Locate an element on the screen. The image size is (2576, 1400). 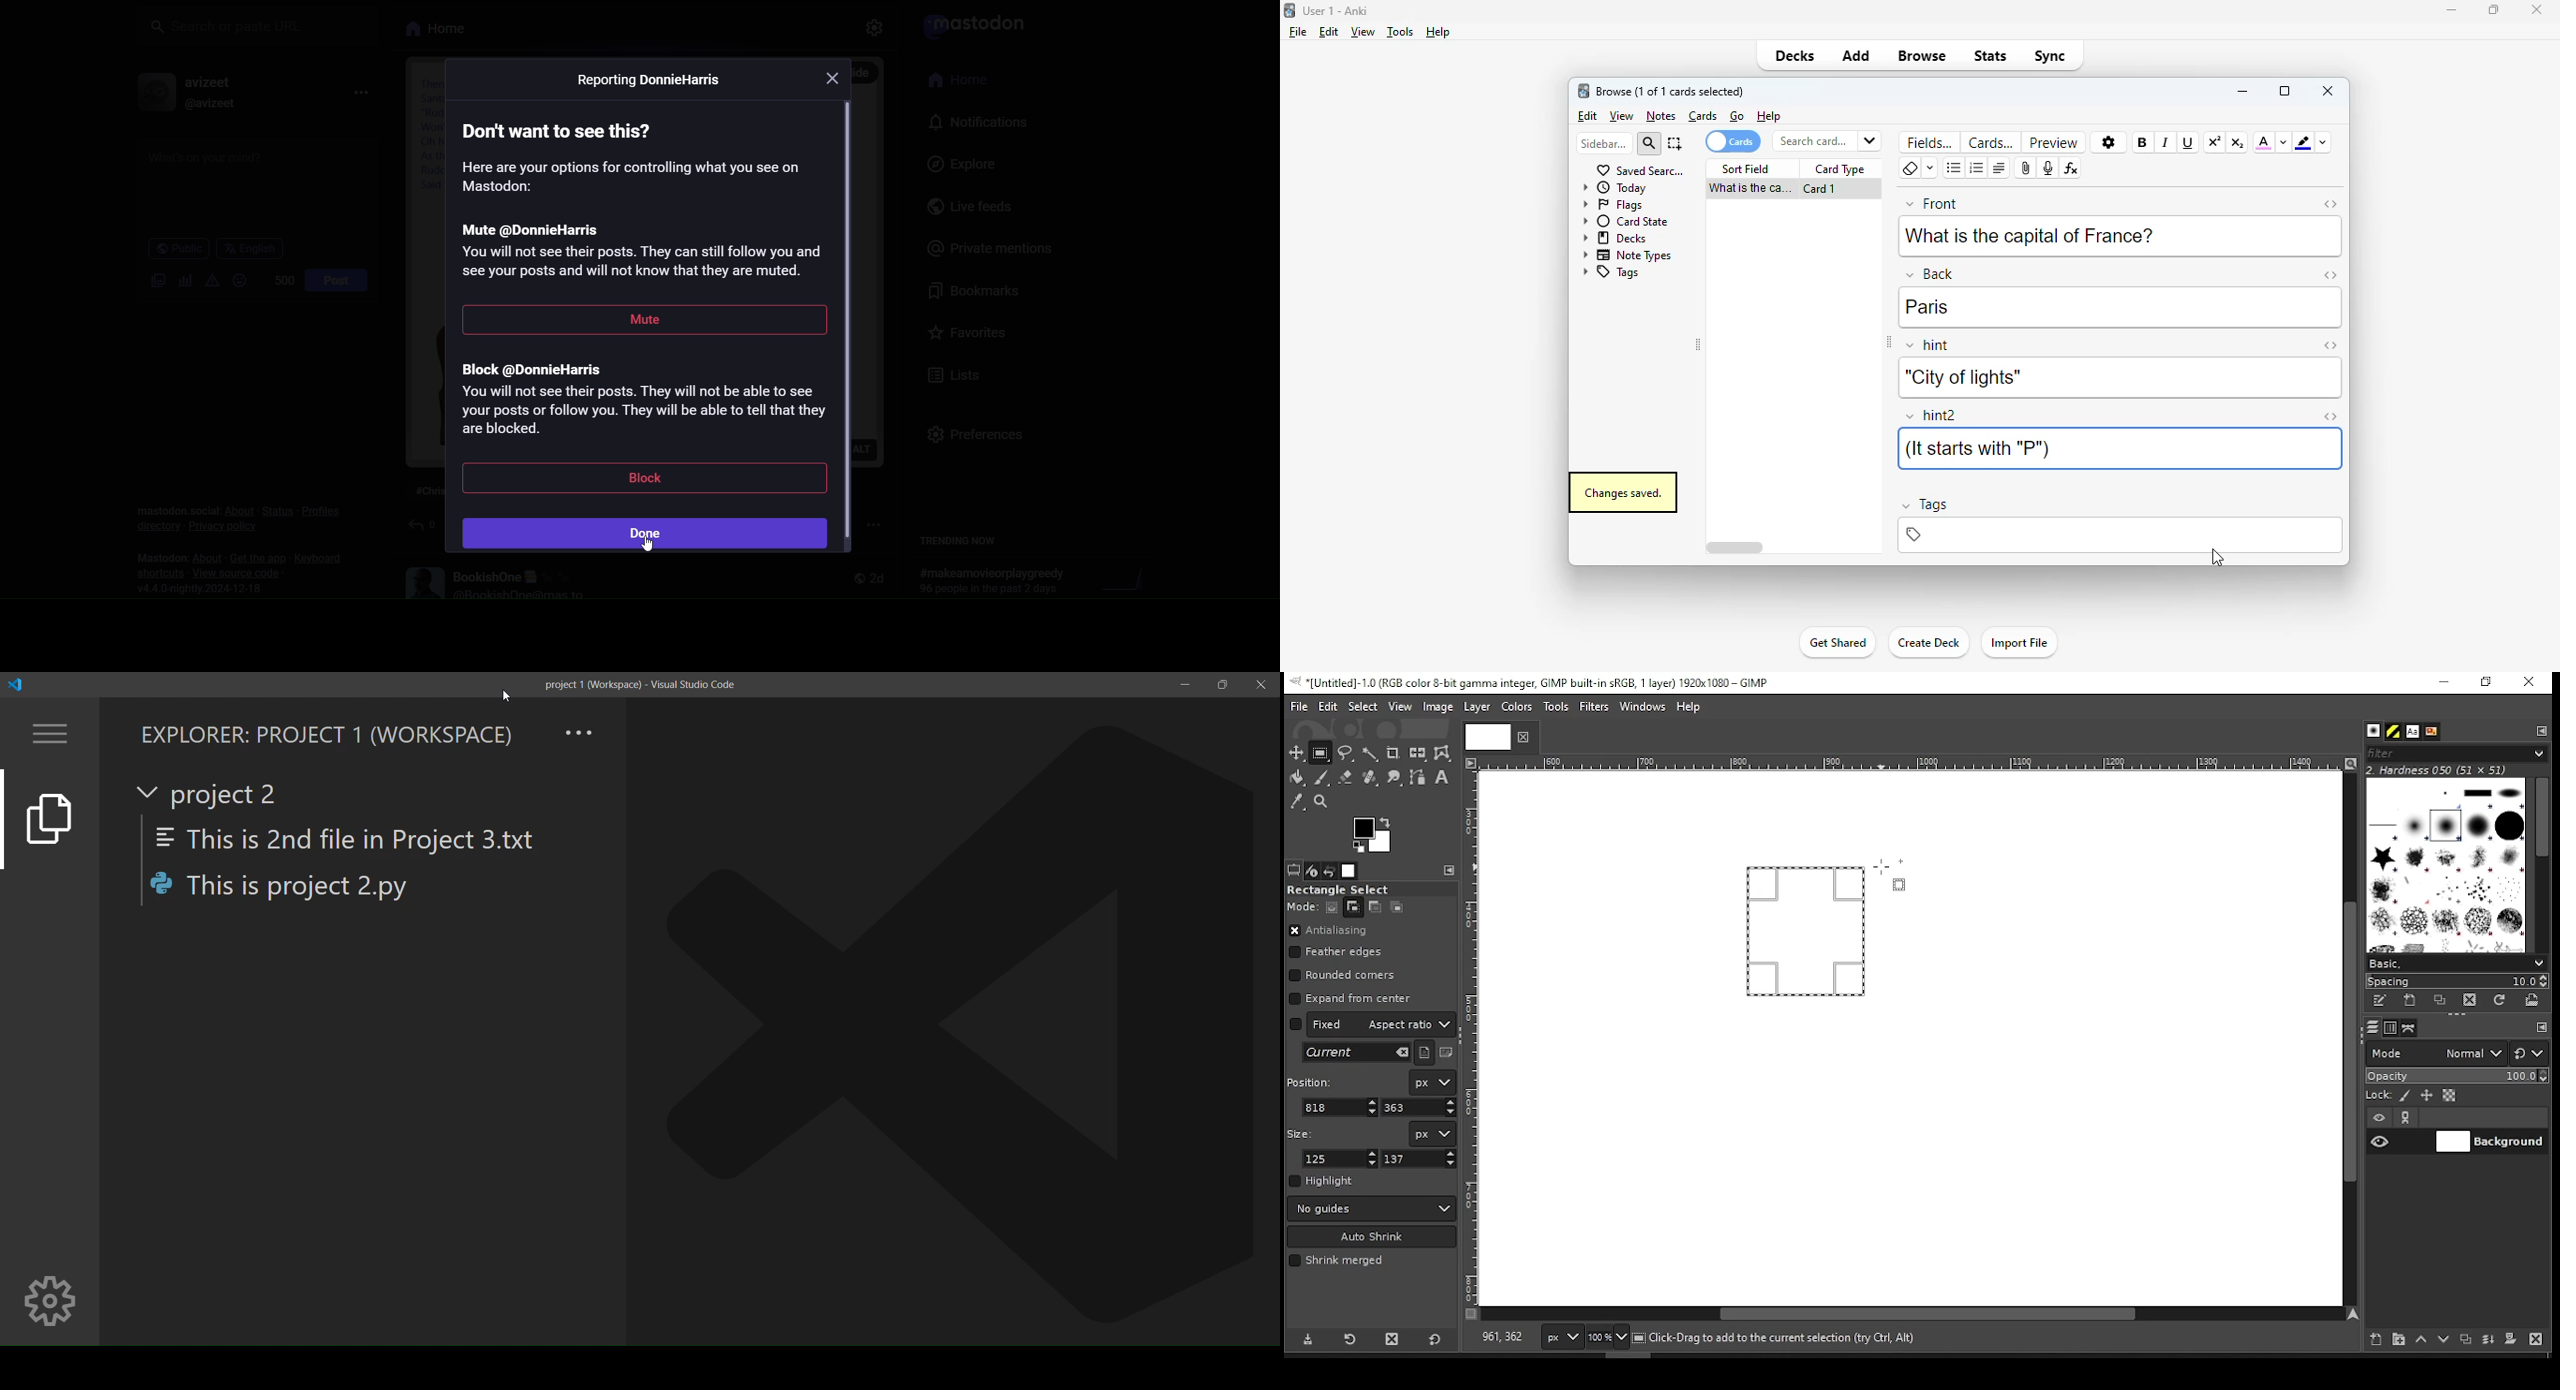
minimize is located at coordinates (1183, 685).